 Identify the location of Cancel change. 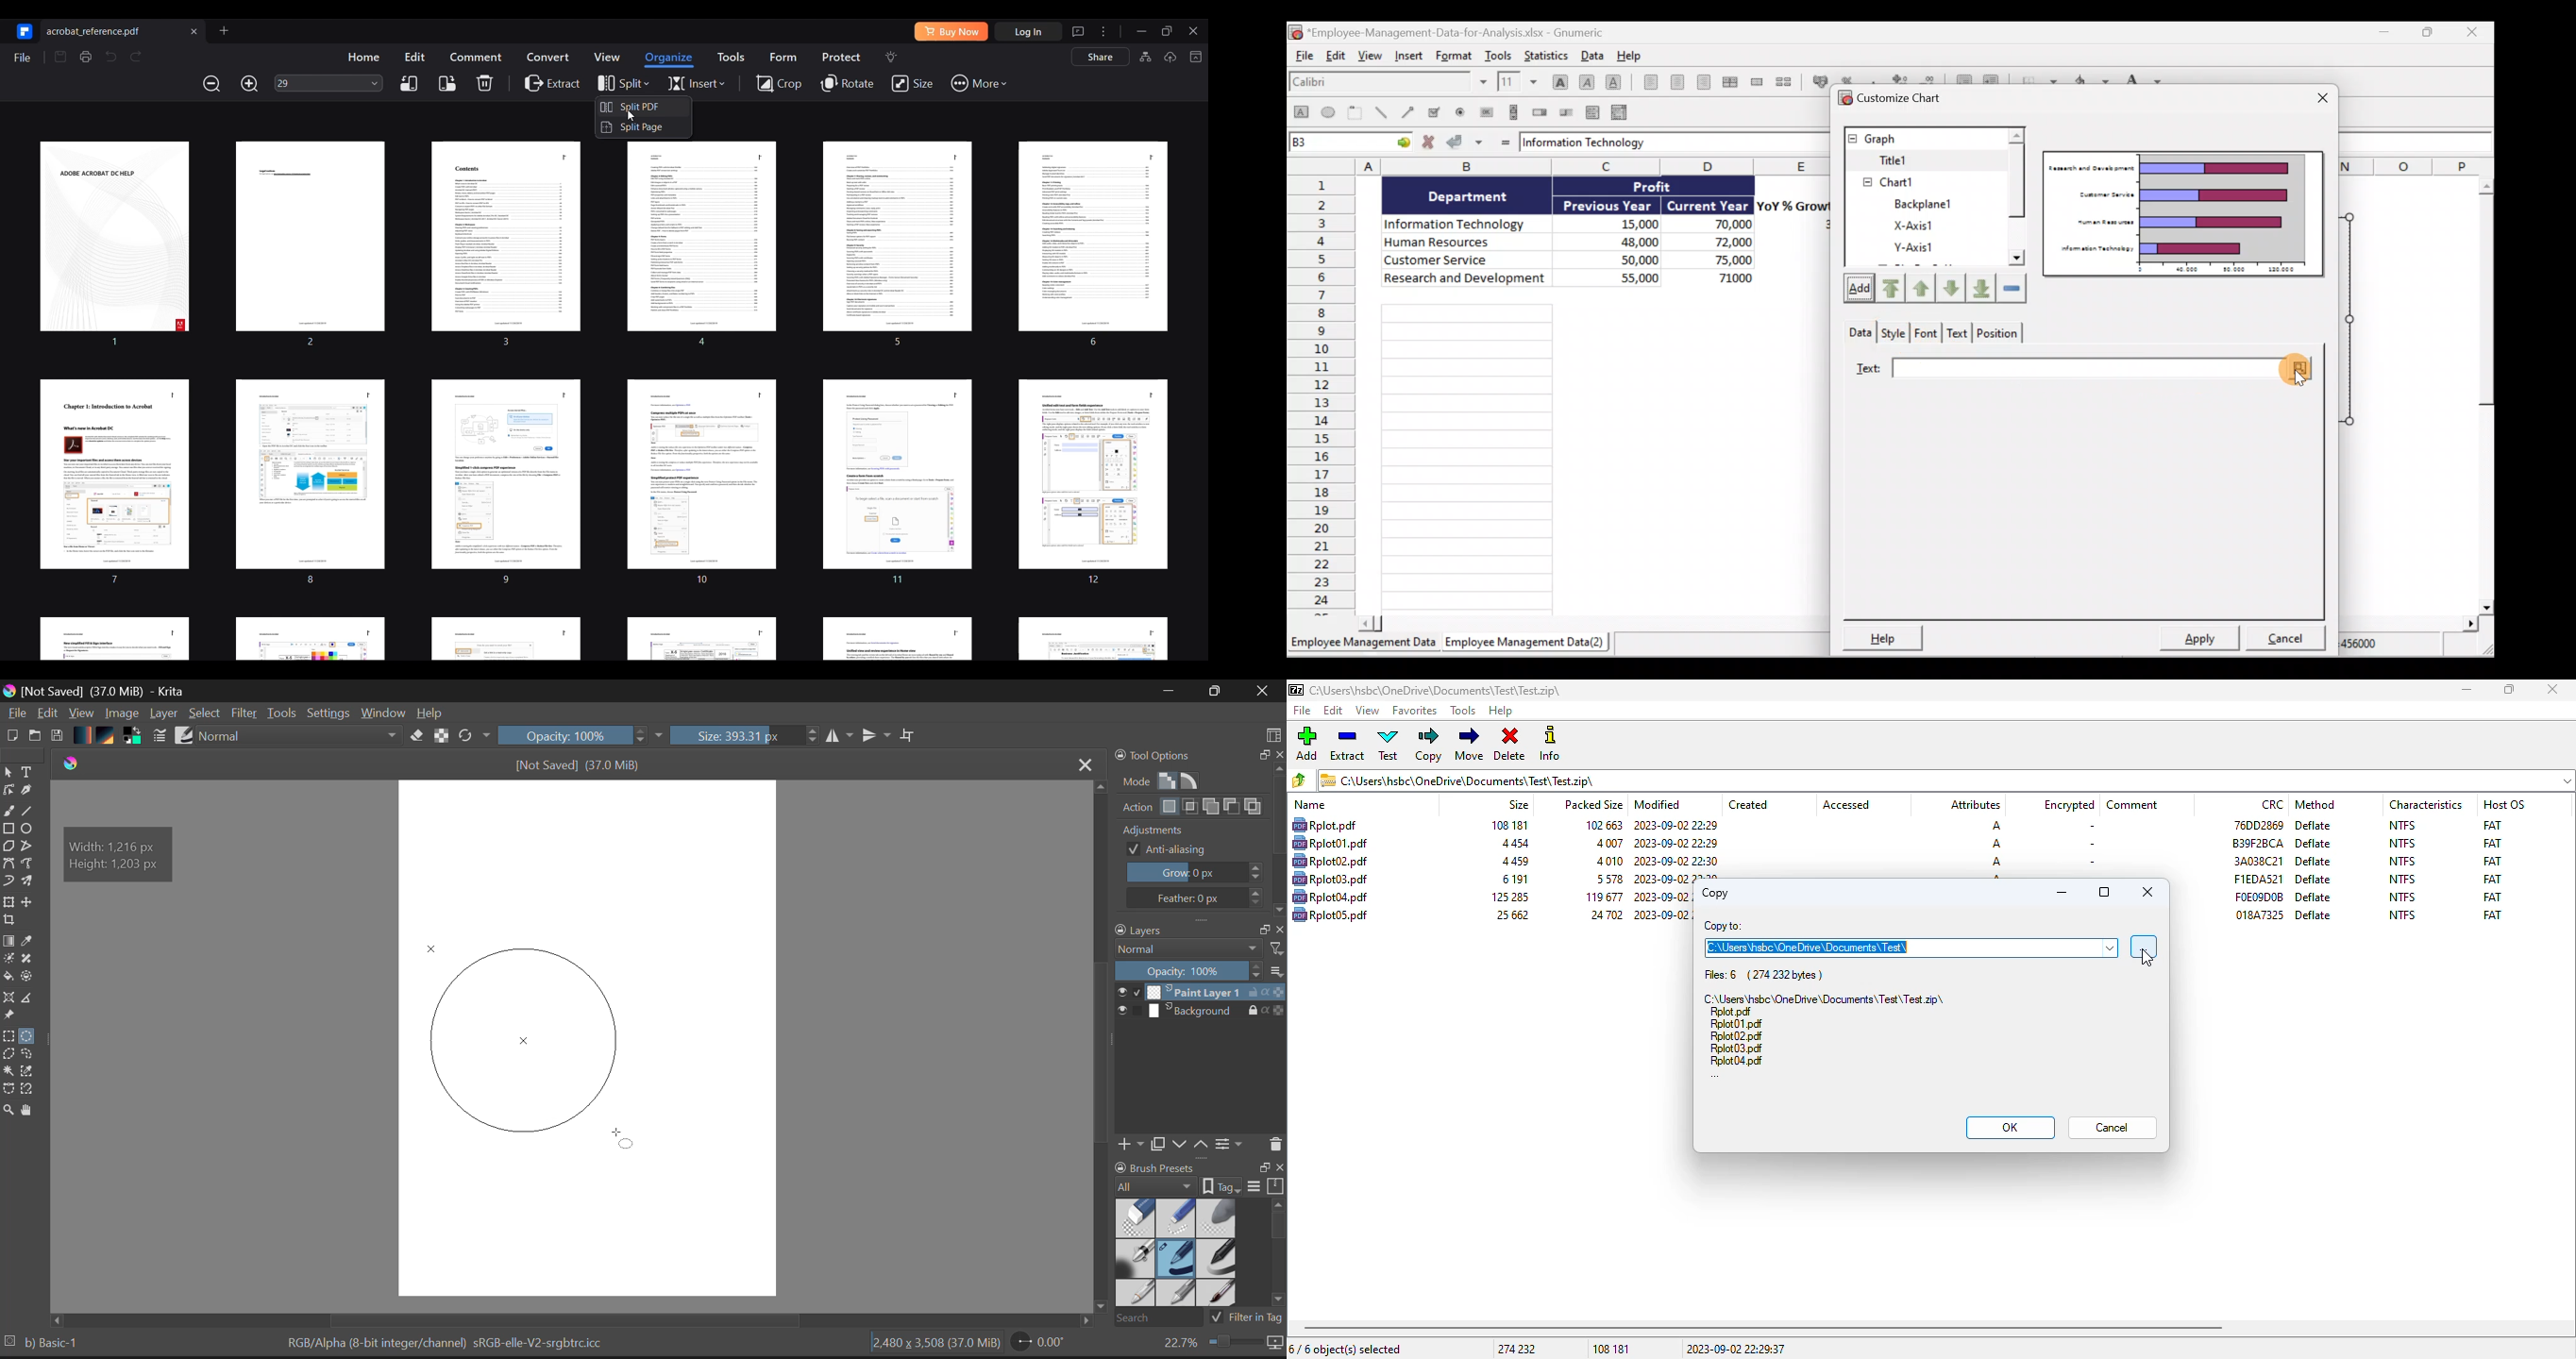
(1431, 143).